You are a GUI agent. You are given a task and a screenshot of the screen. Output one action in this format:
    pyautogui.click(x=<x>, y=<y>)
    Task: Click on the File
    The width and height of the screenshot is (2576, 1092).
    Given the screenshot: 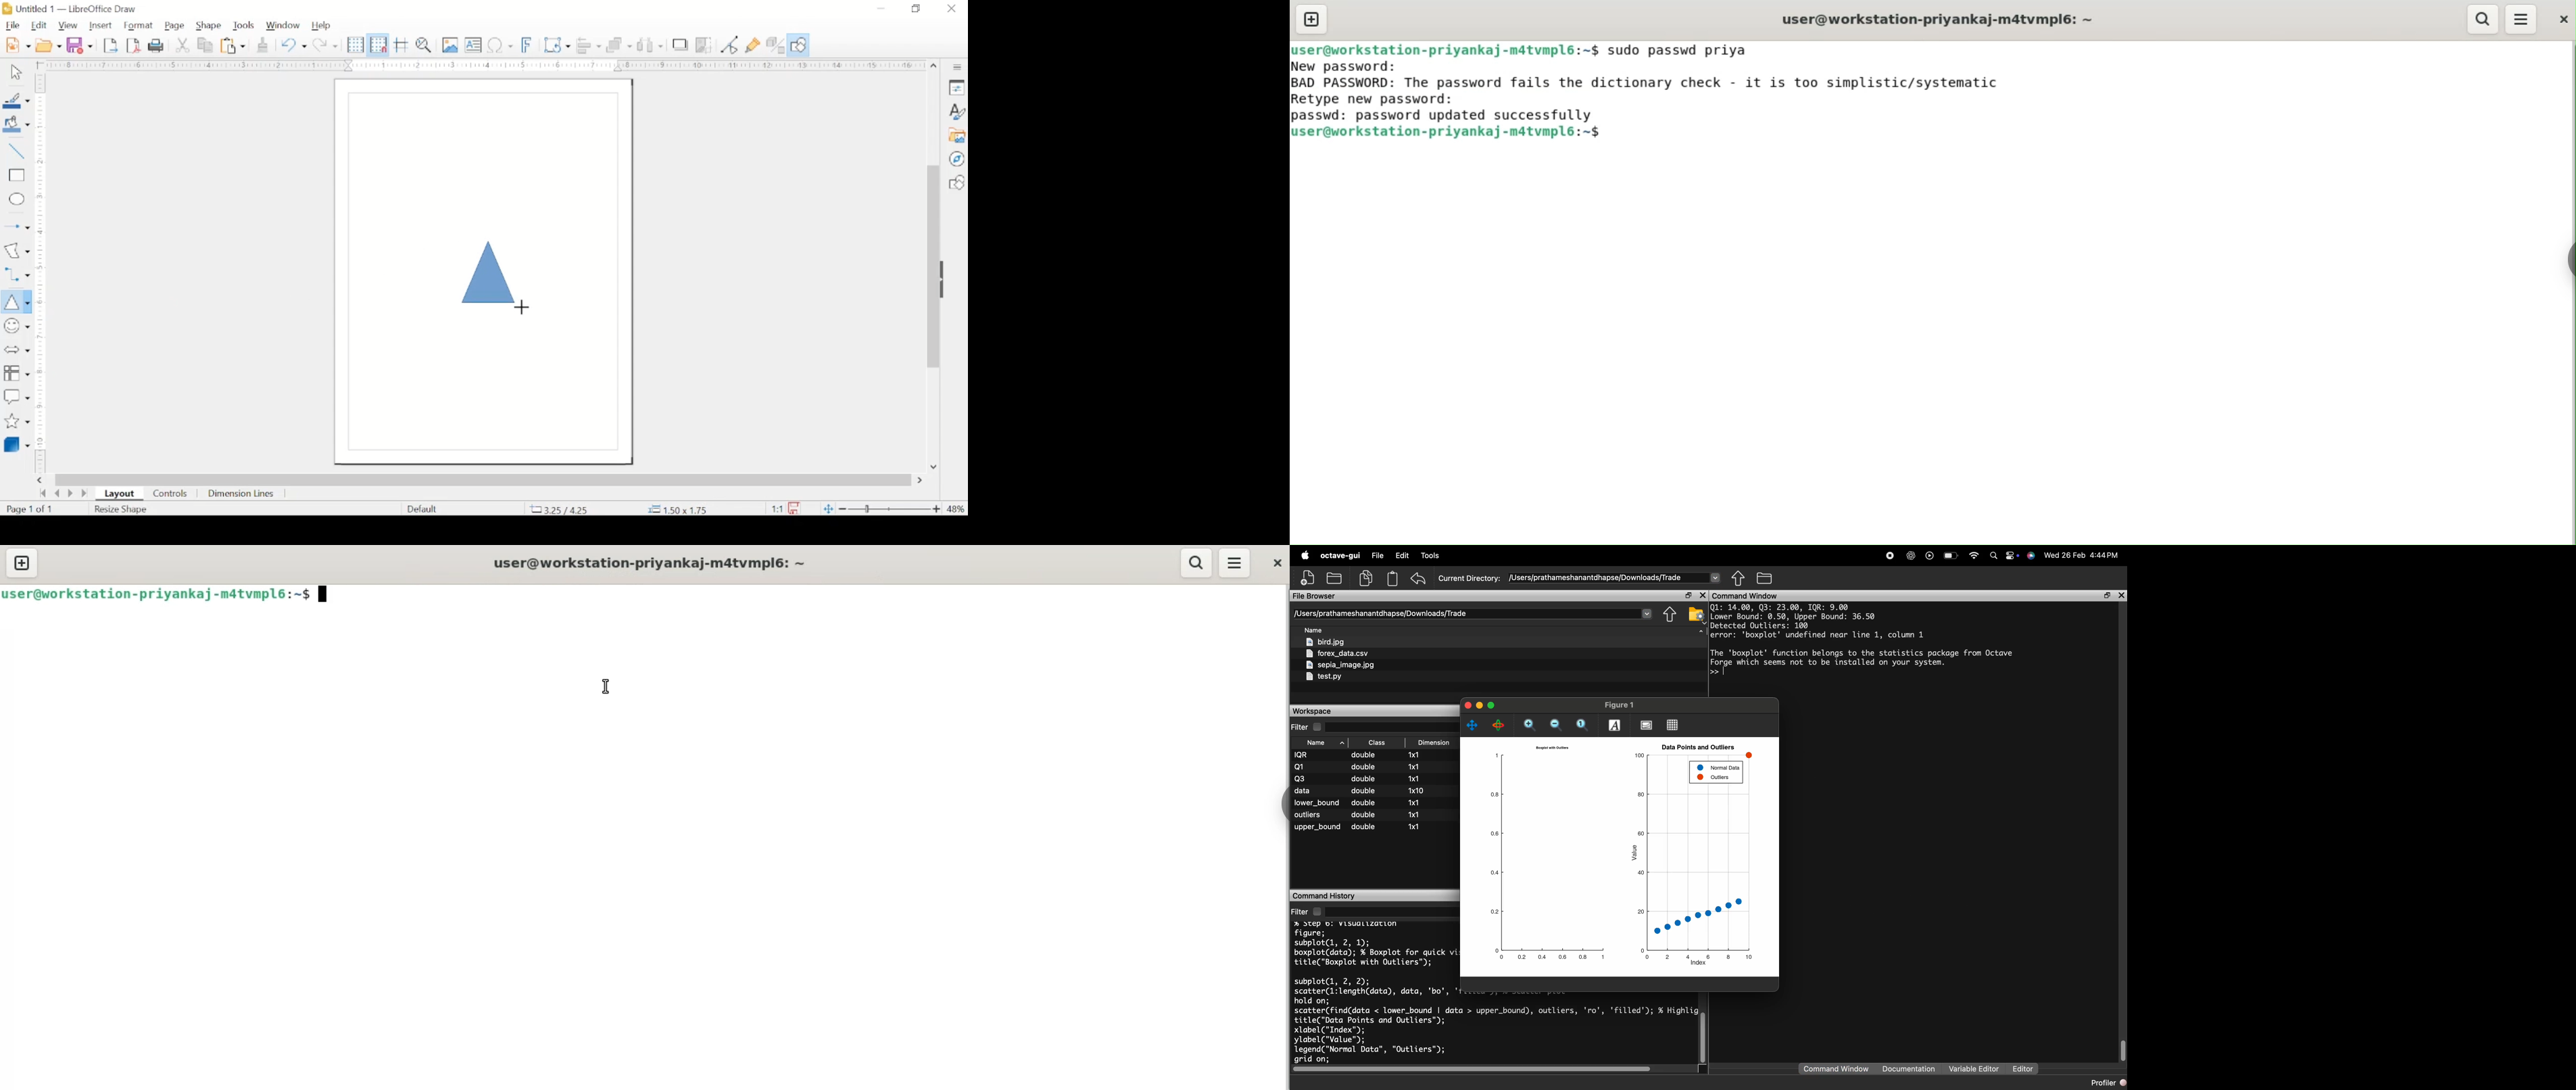 What is the action you would take?
    pyautogui.click(x=1378, y=555)
    